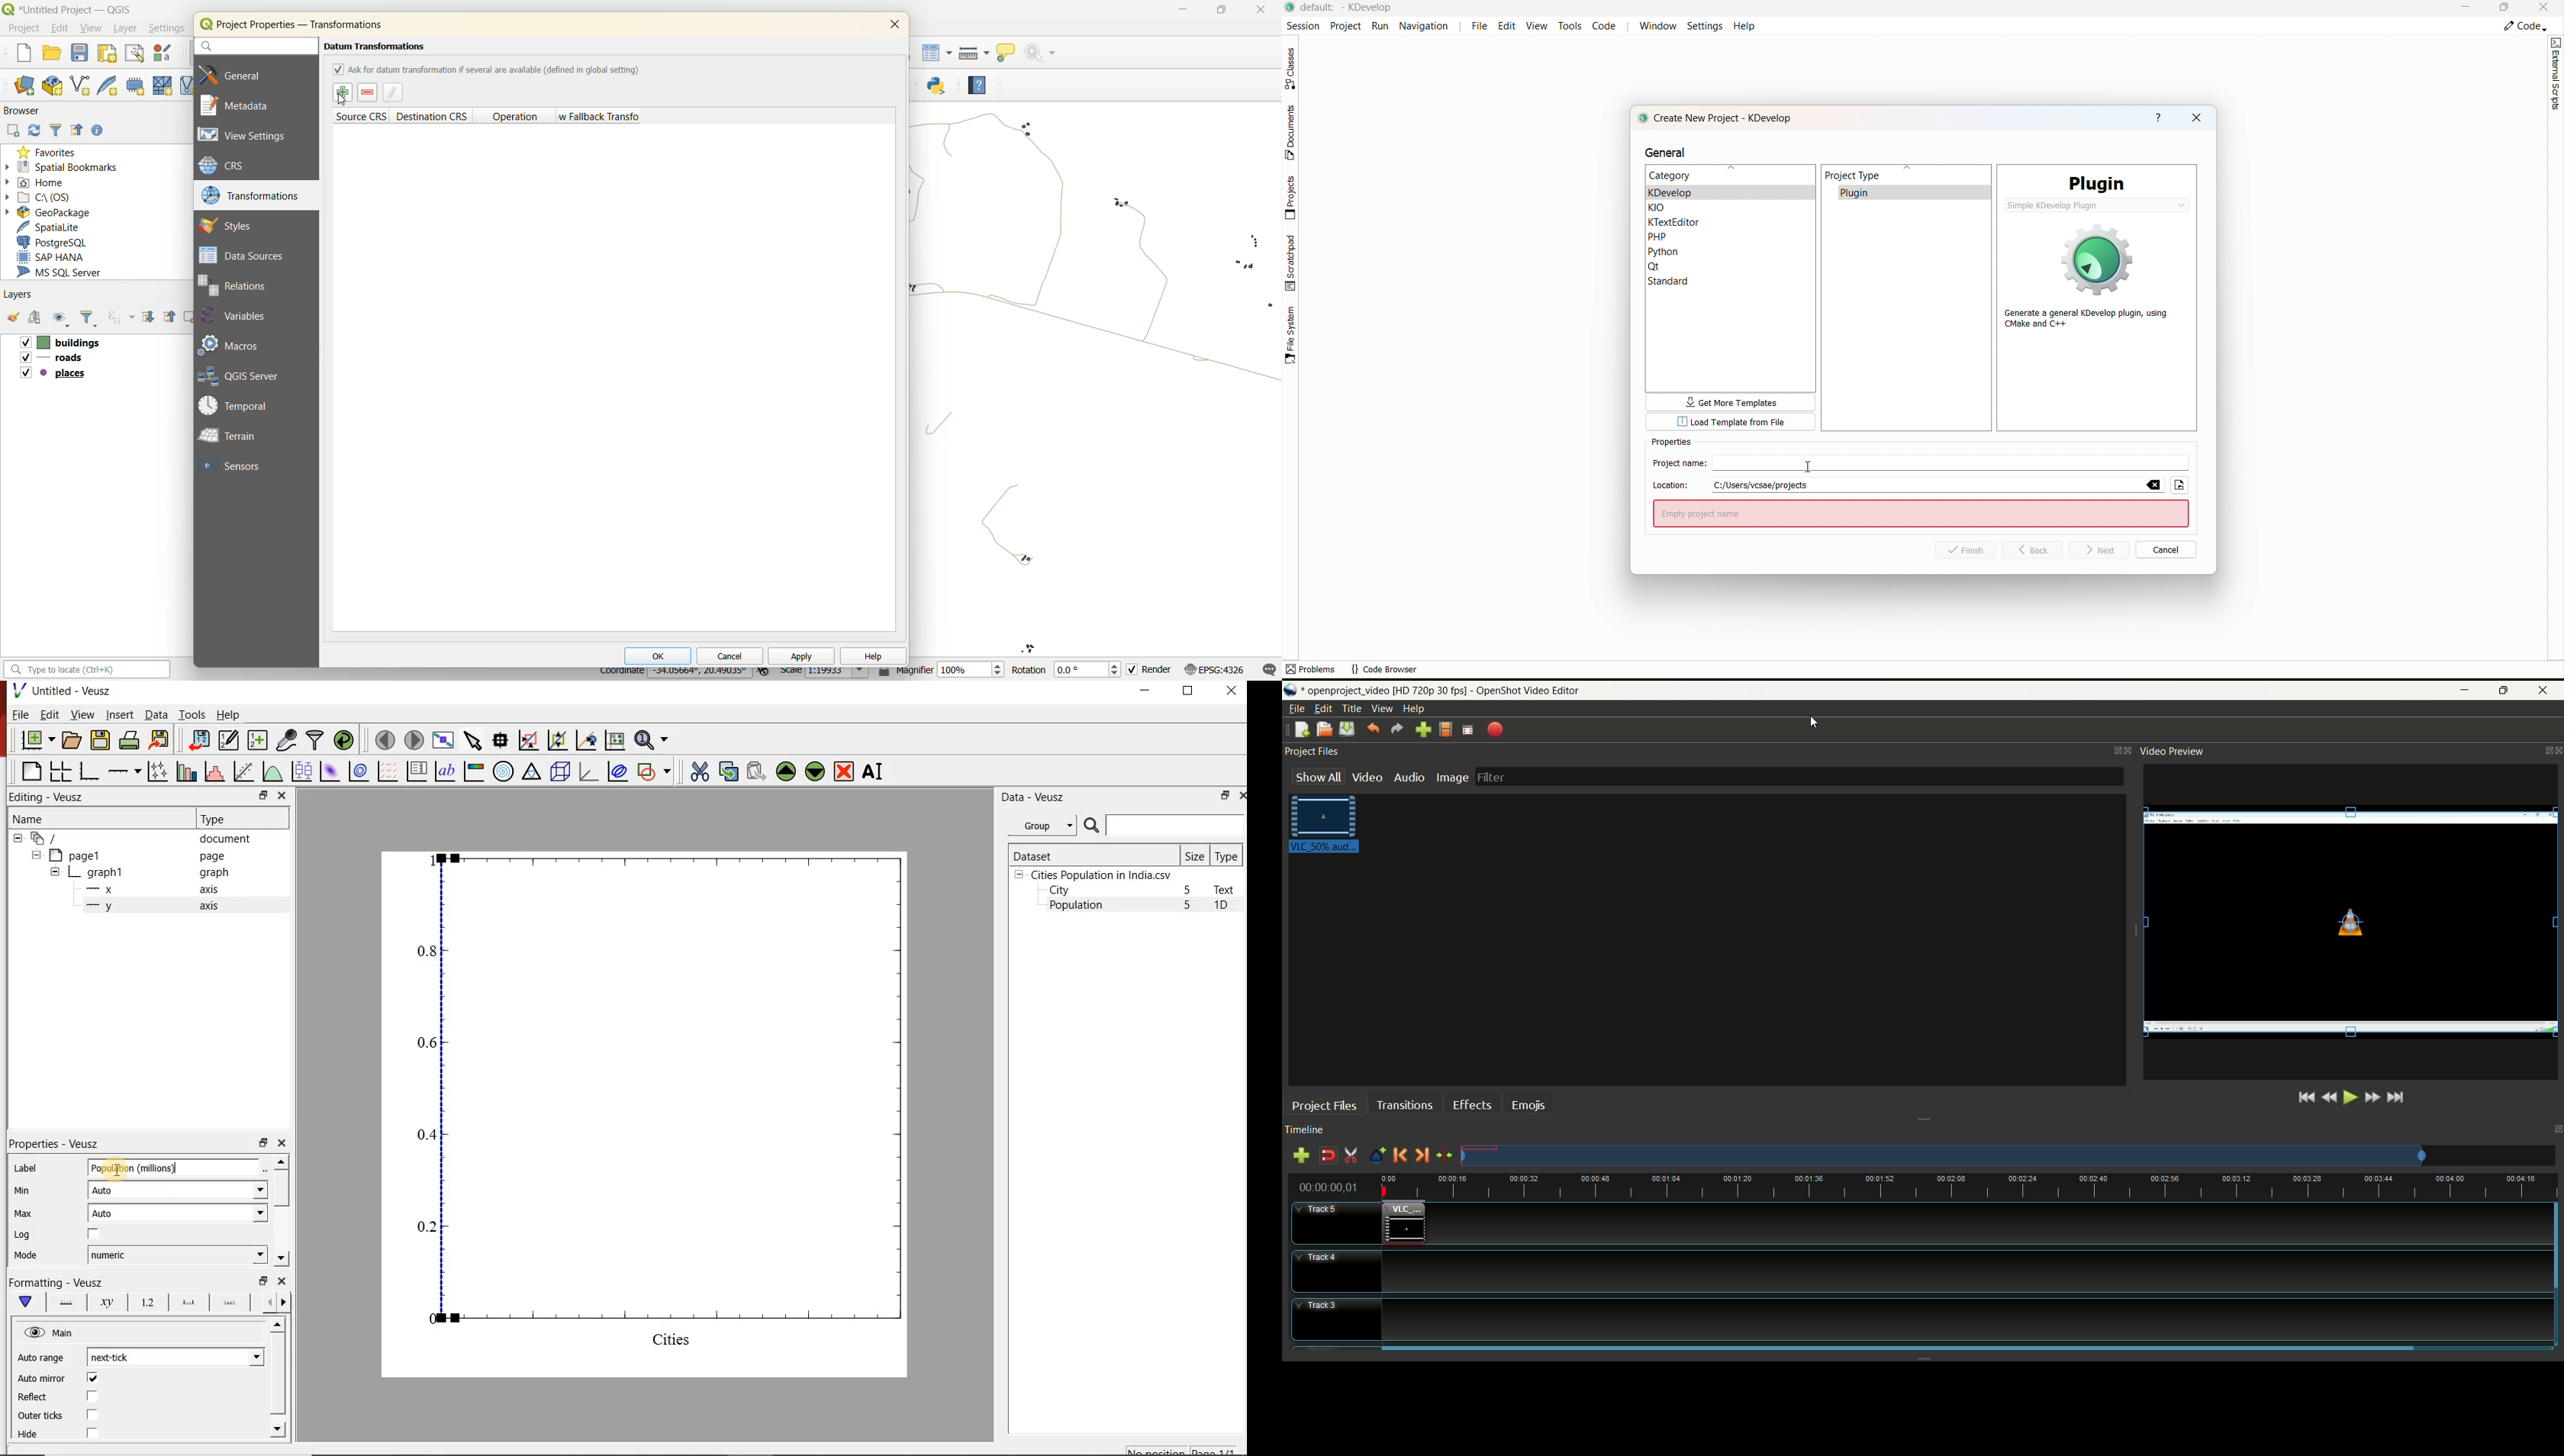 This screenshot has height=1456, width=2576. I want to click on layer, so click(124, 29).